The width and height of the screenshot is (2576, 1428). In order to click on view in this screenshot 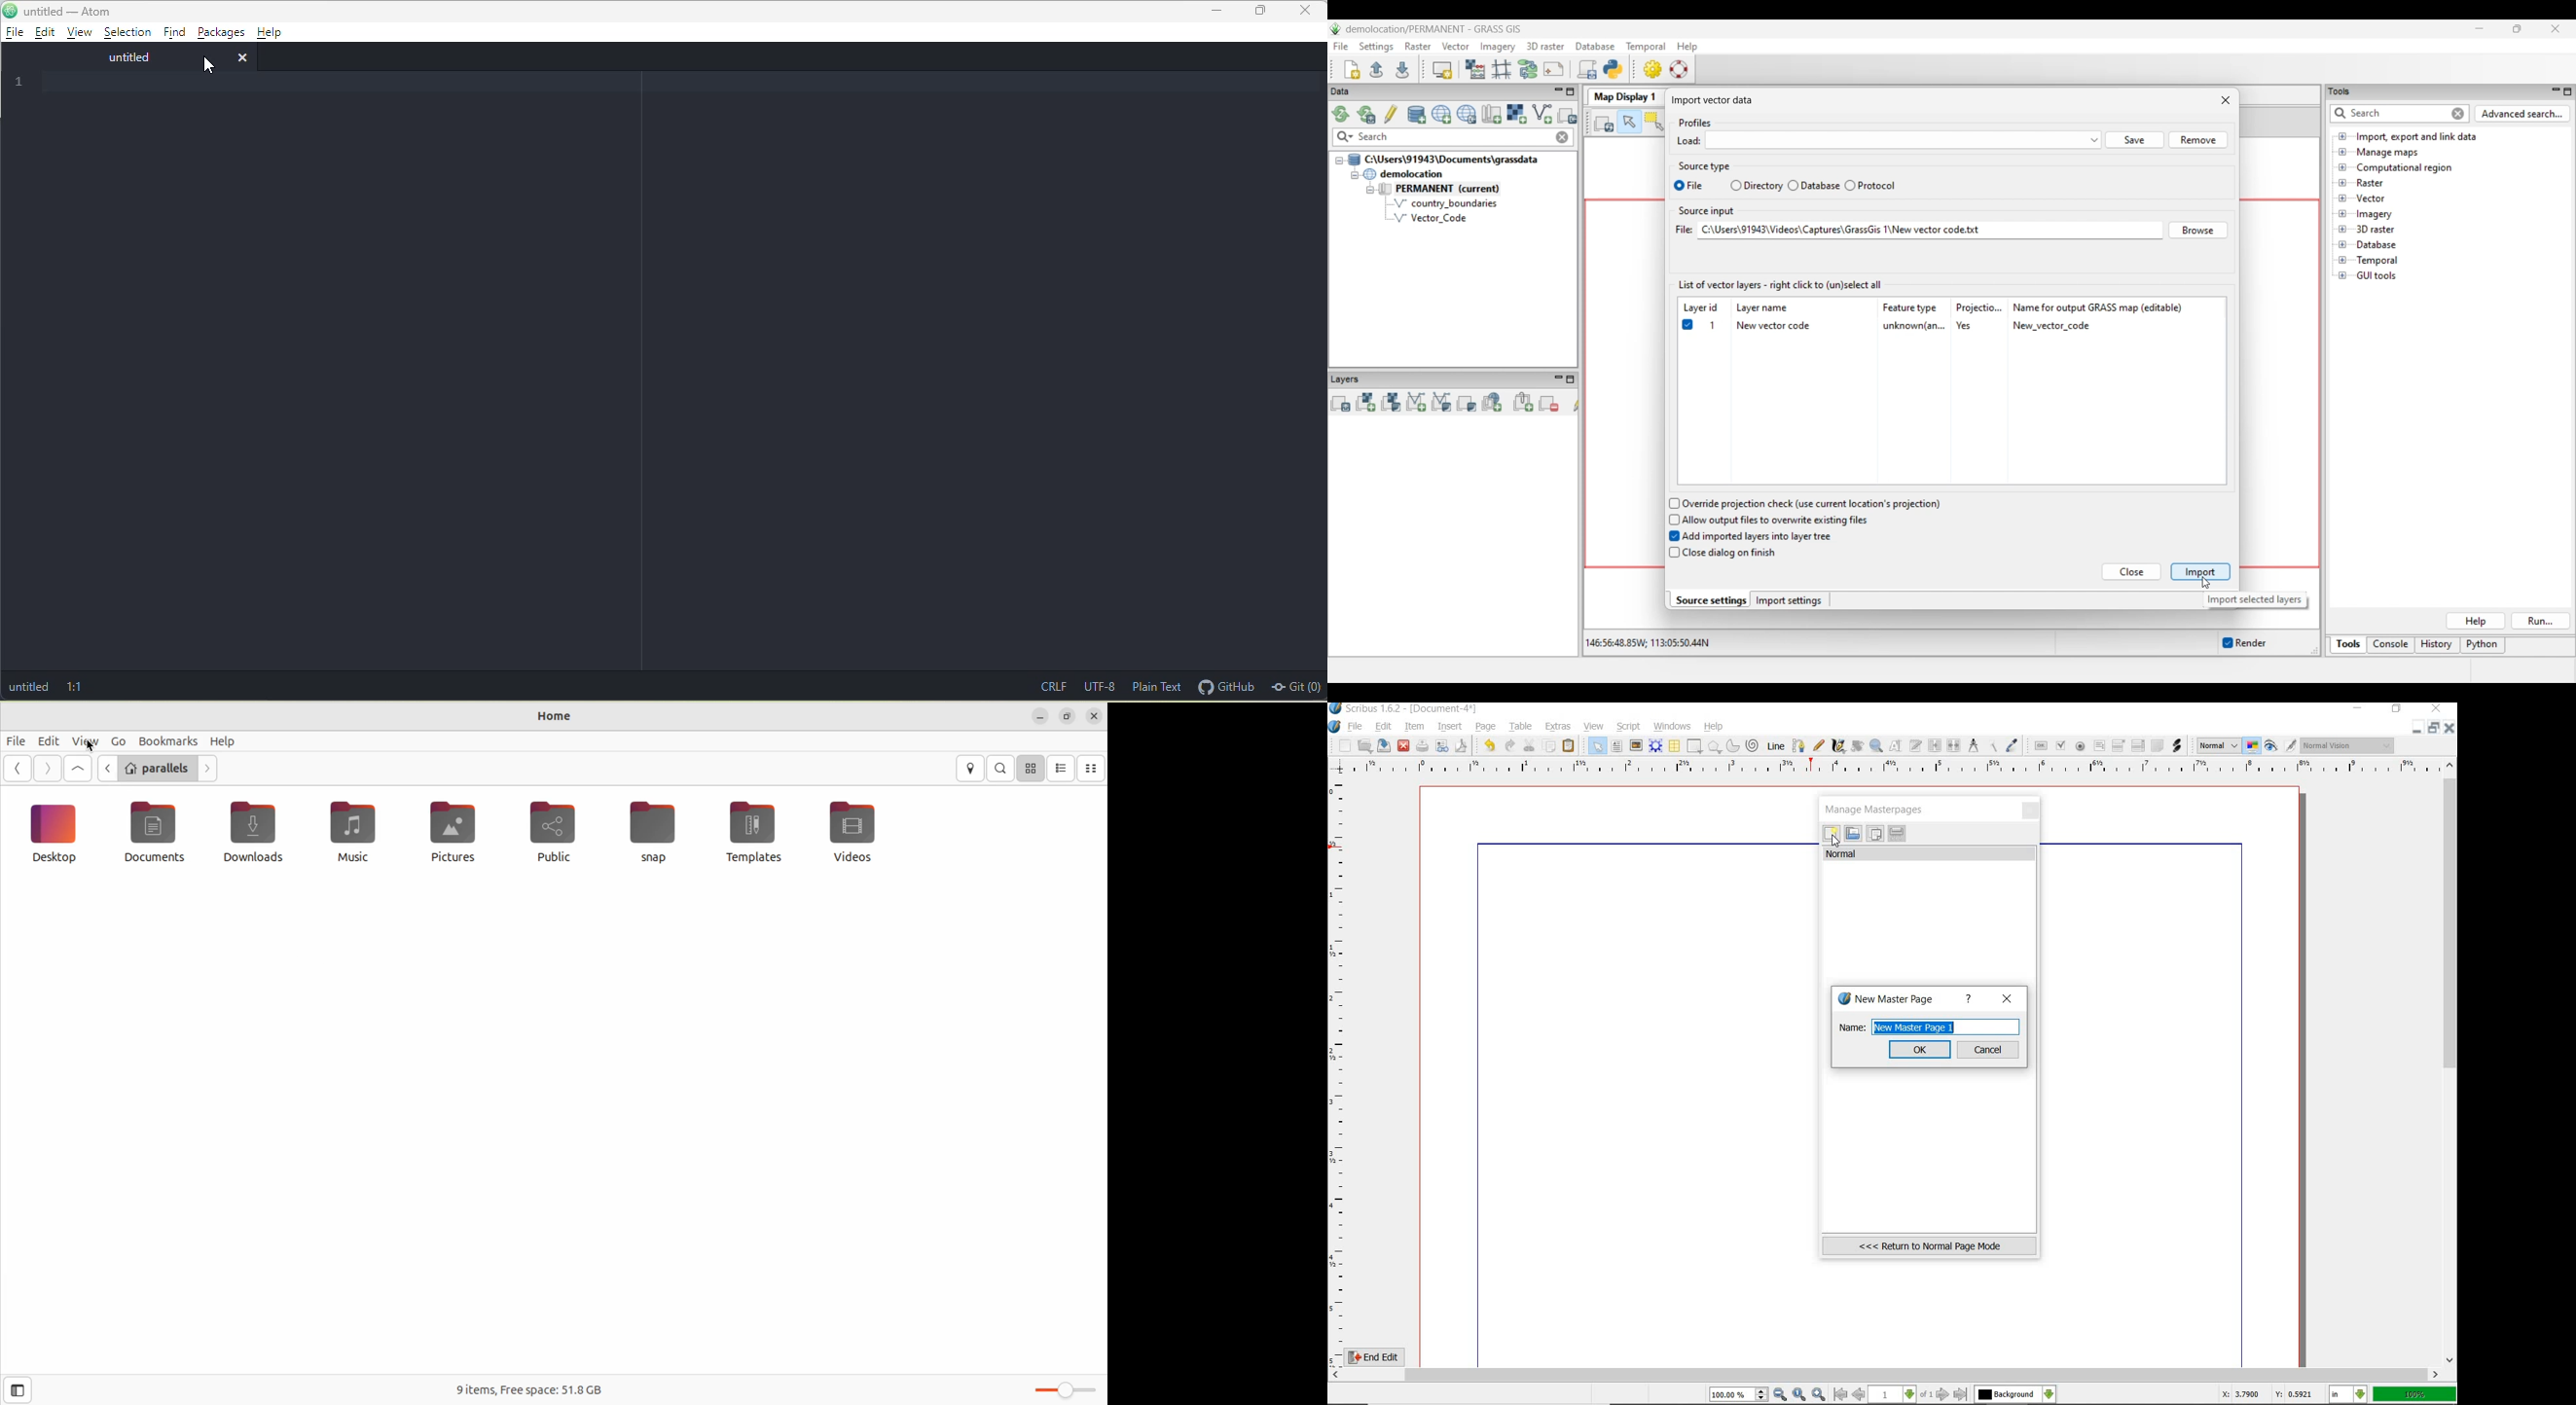, I will do `click(1596, 727)`.